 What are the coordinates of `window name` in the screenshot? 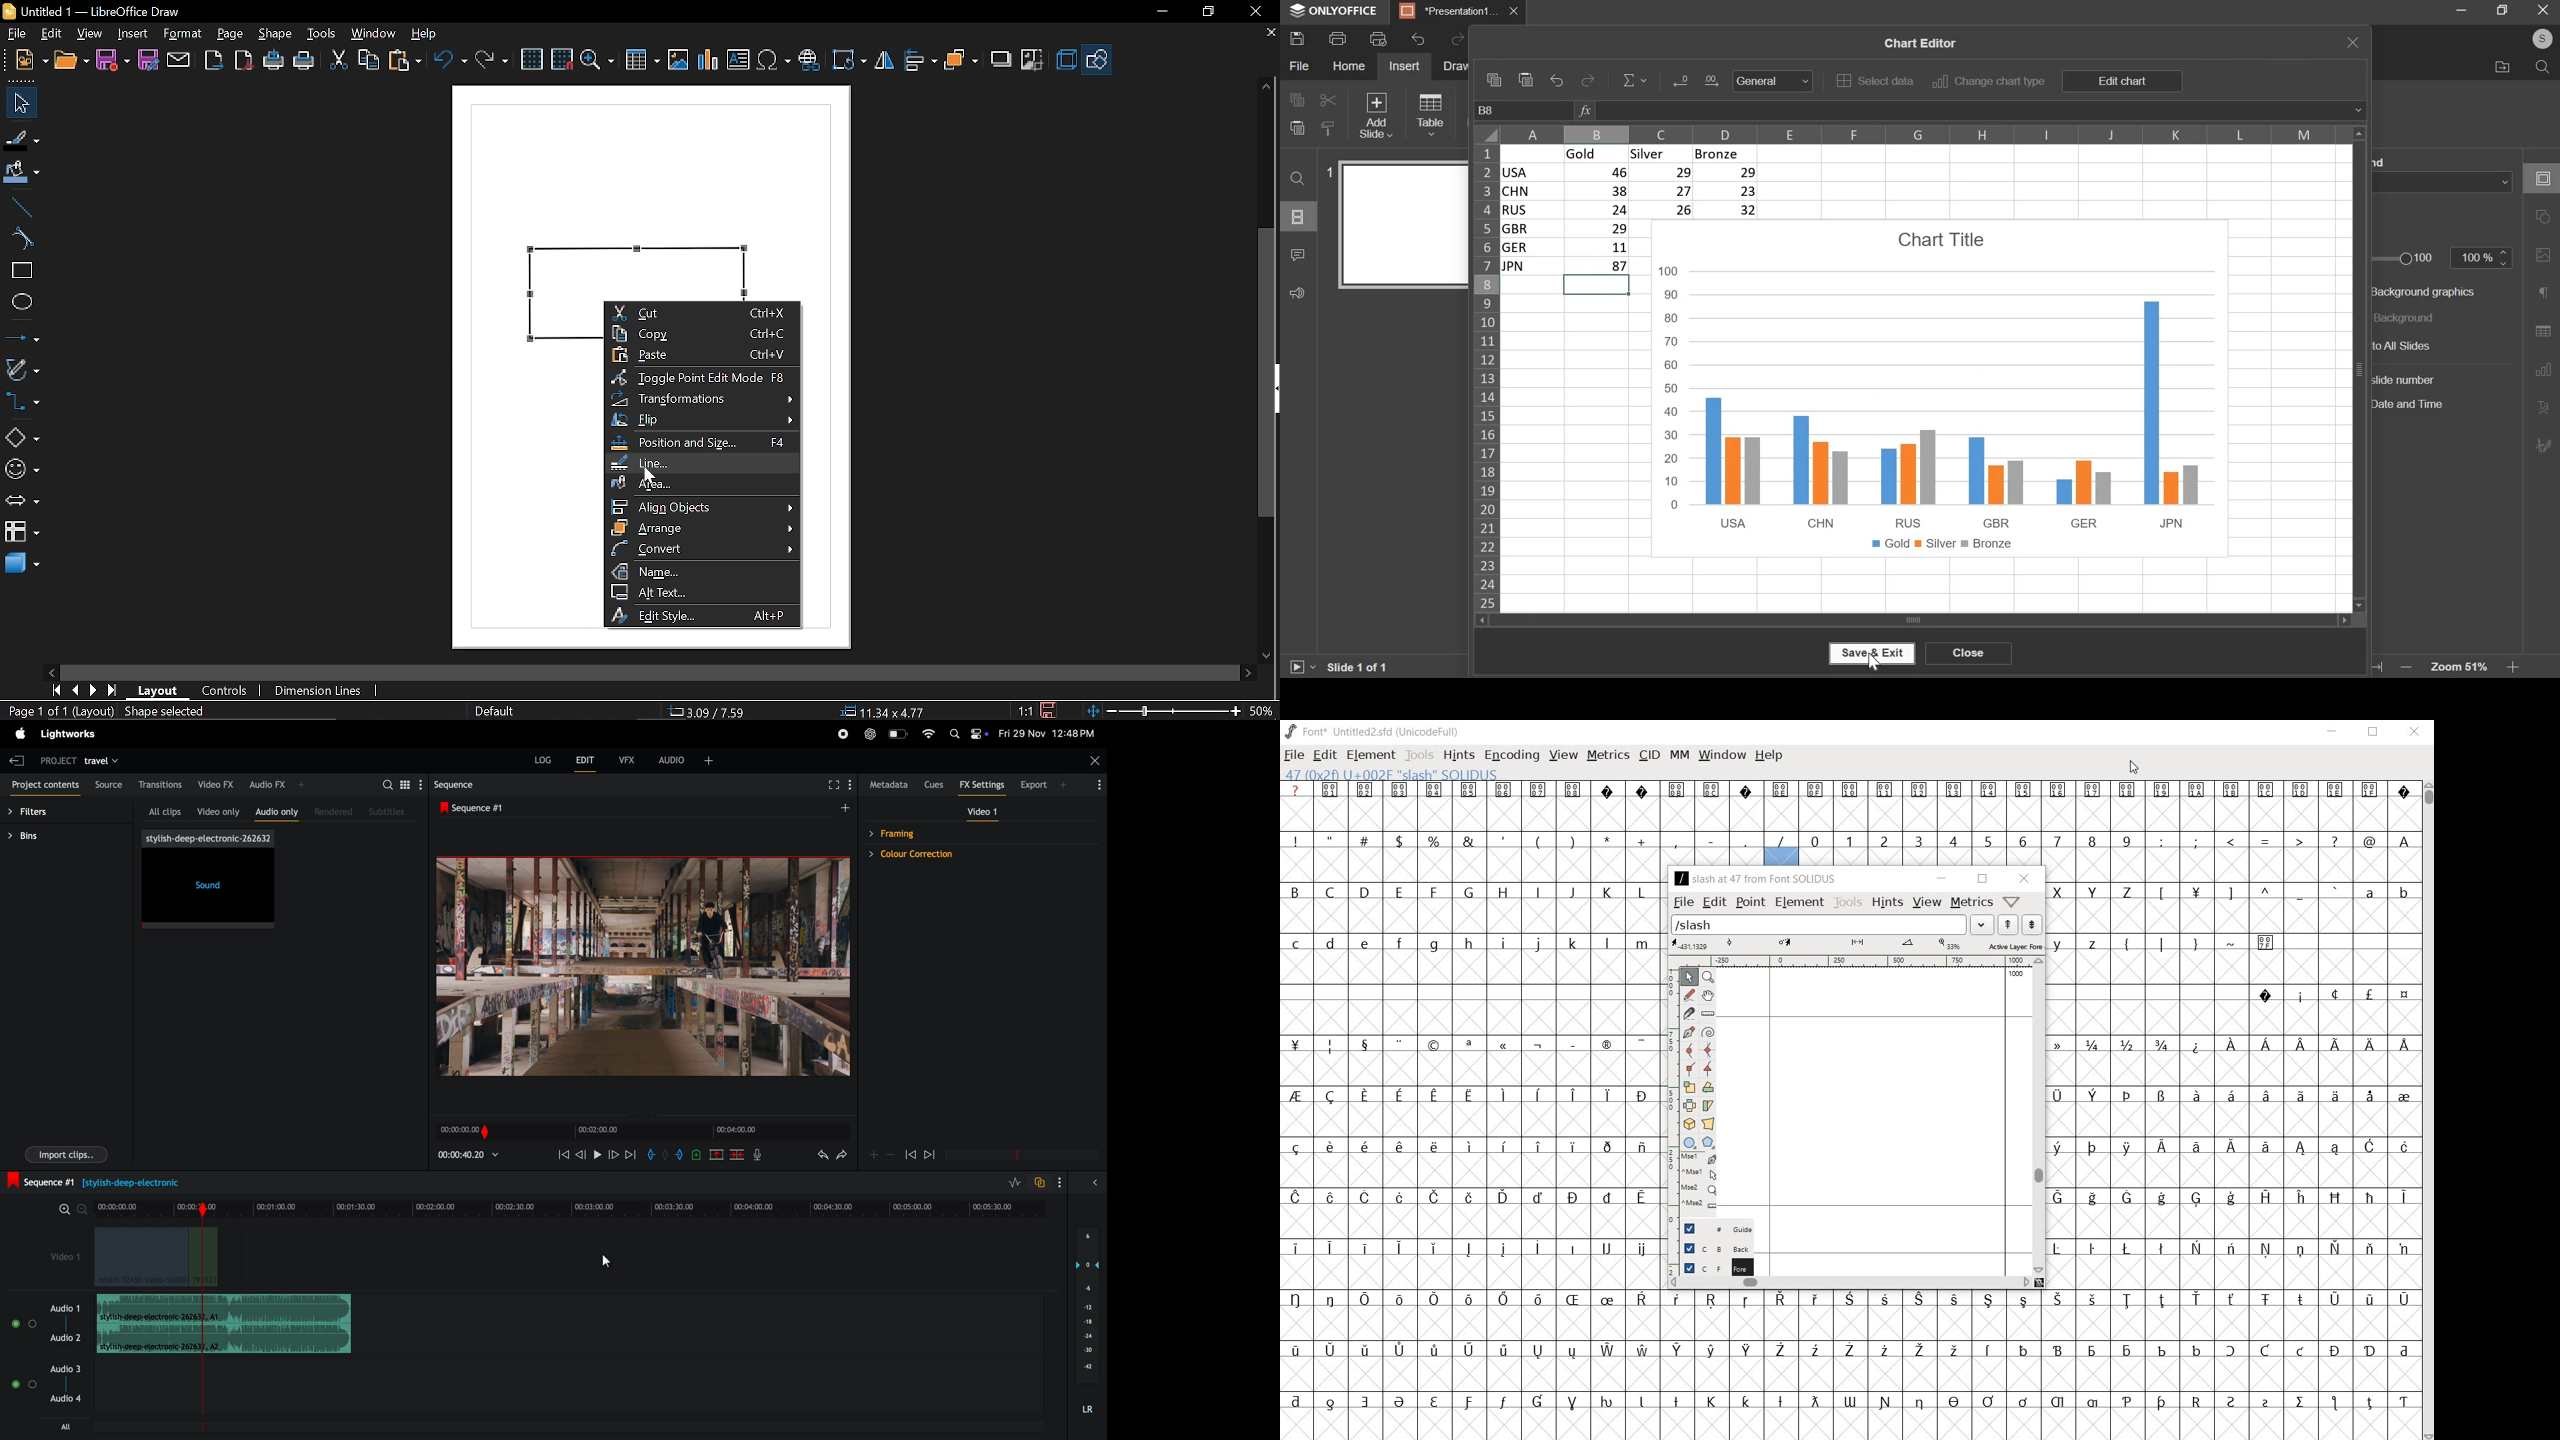 It's located at (1335, 12).